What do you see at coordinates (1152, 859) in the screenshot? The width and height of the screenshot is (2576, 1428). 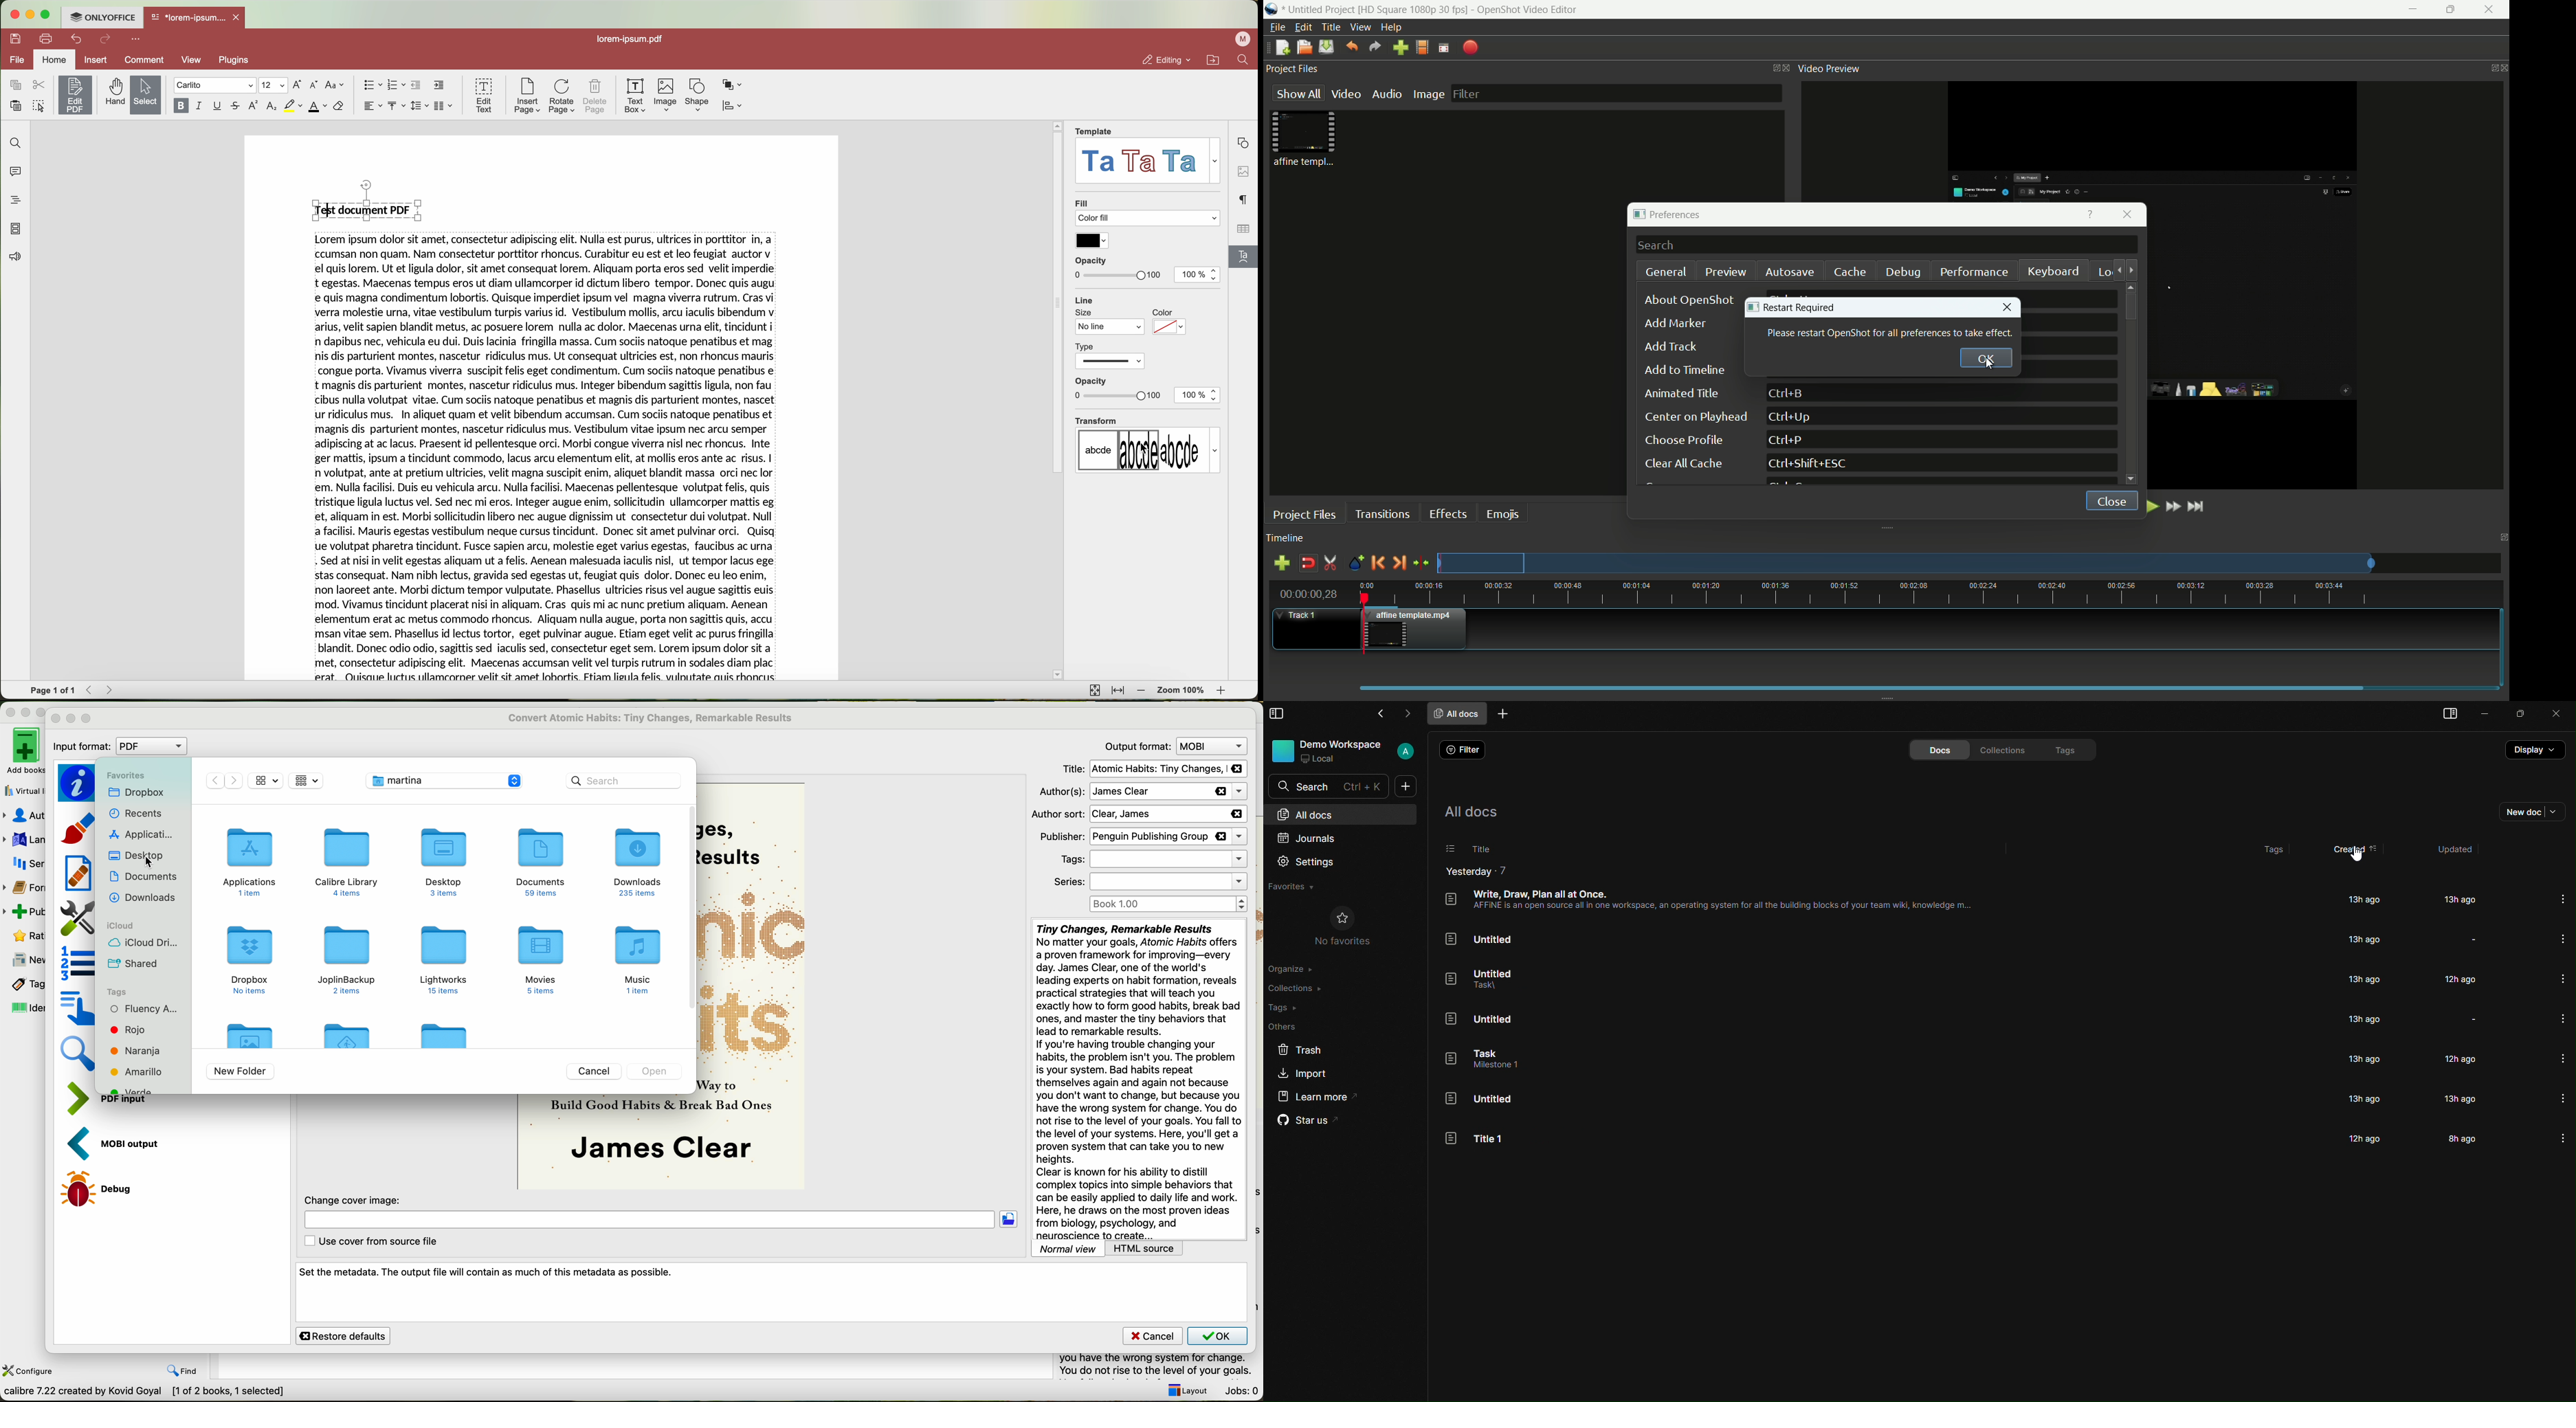 I see `tags` at bounding box center [1152, 859].